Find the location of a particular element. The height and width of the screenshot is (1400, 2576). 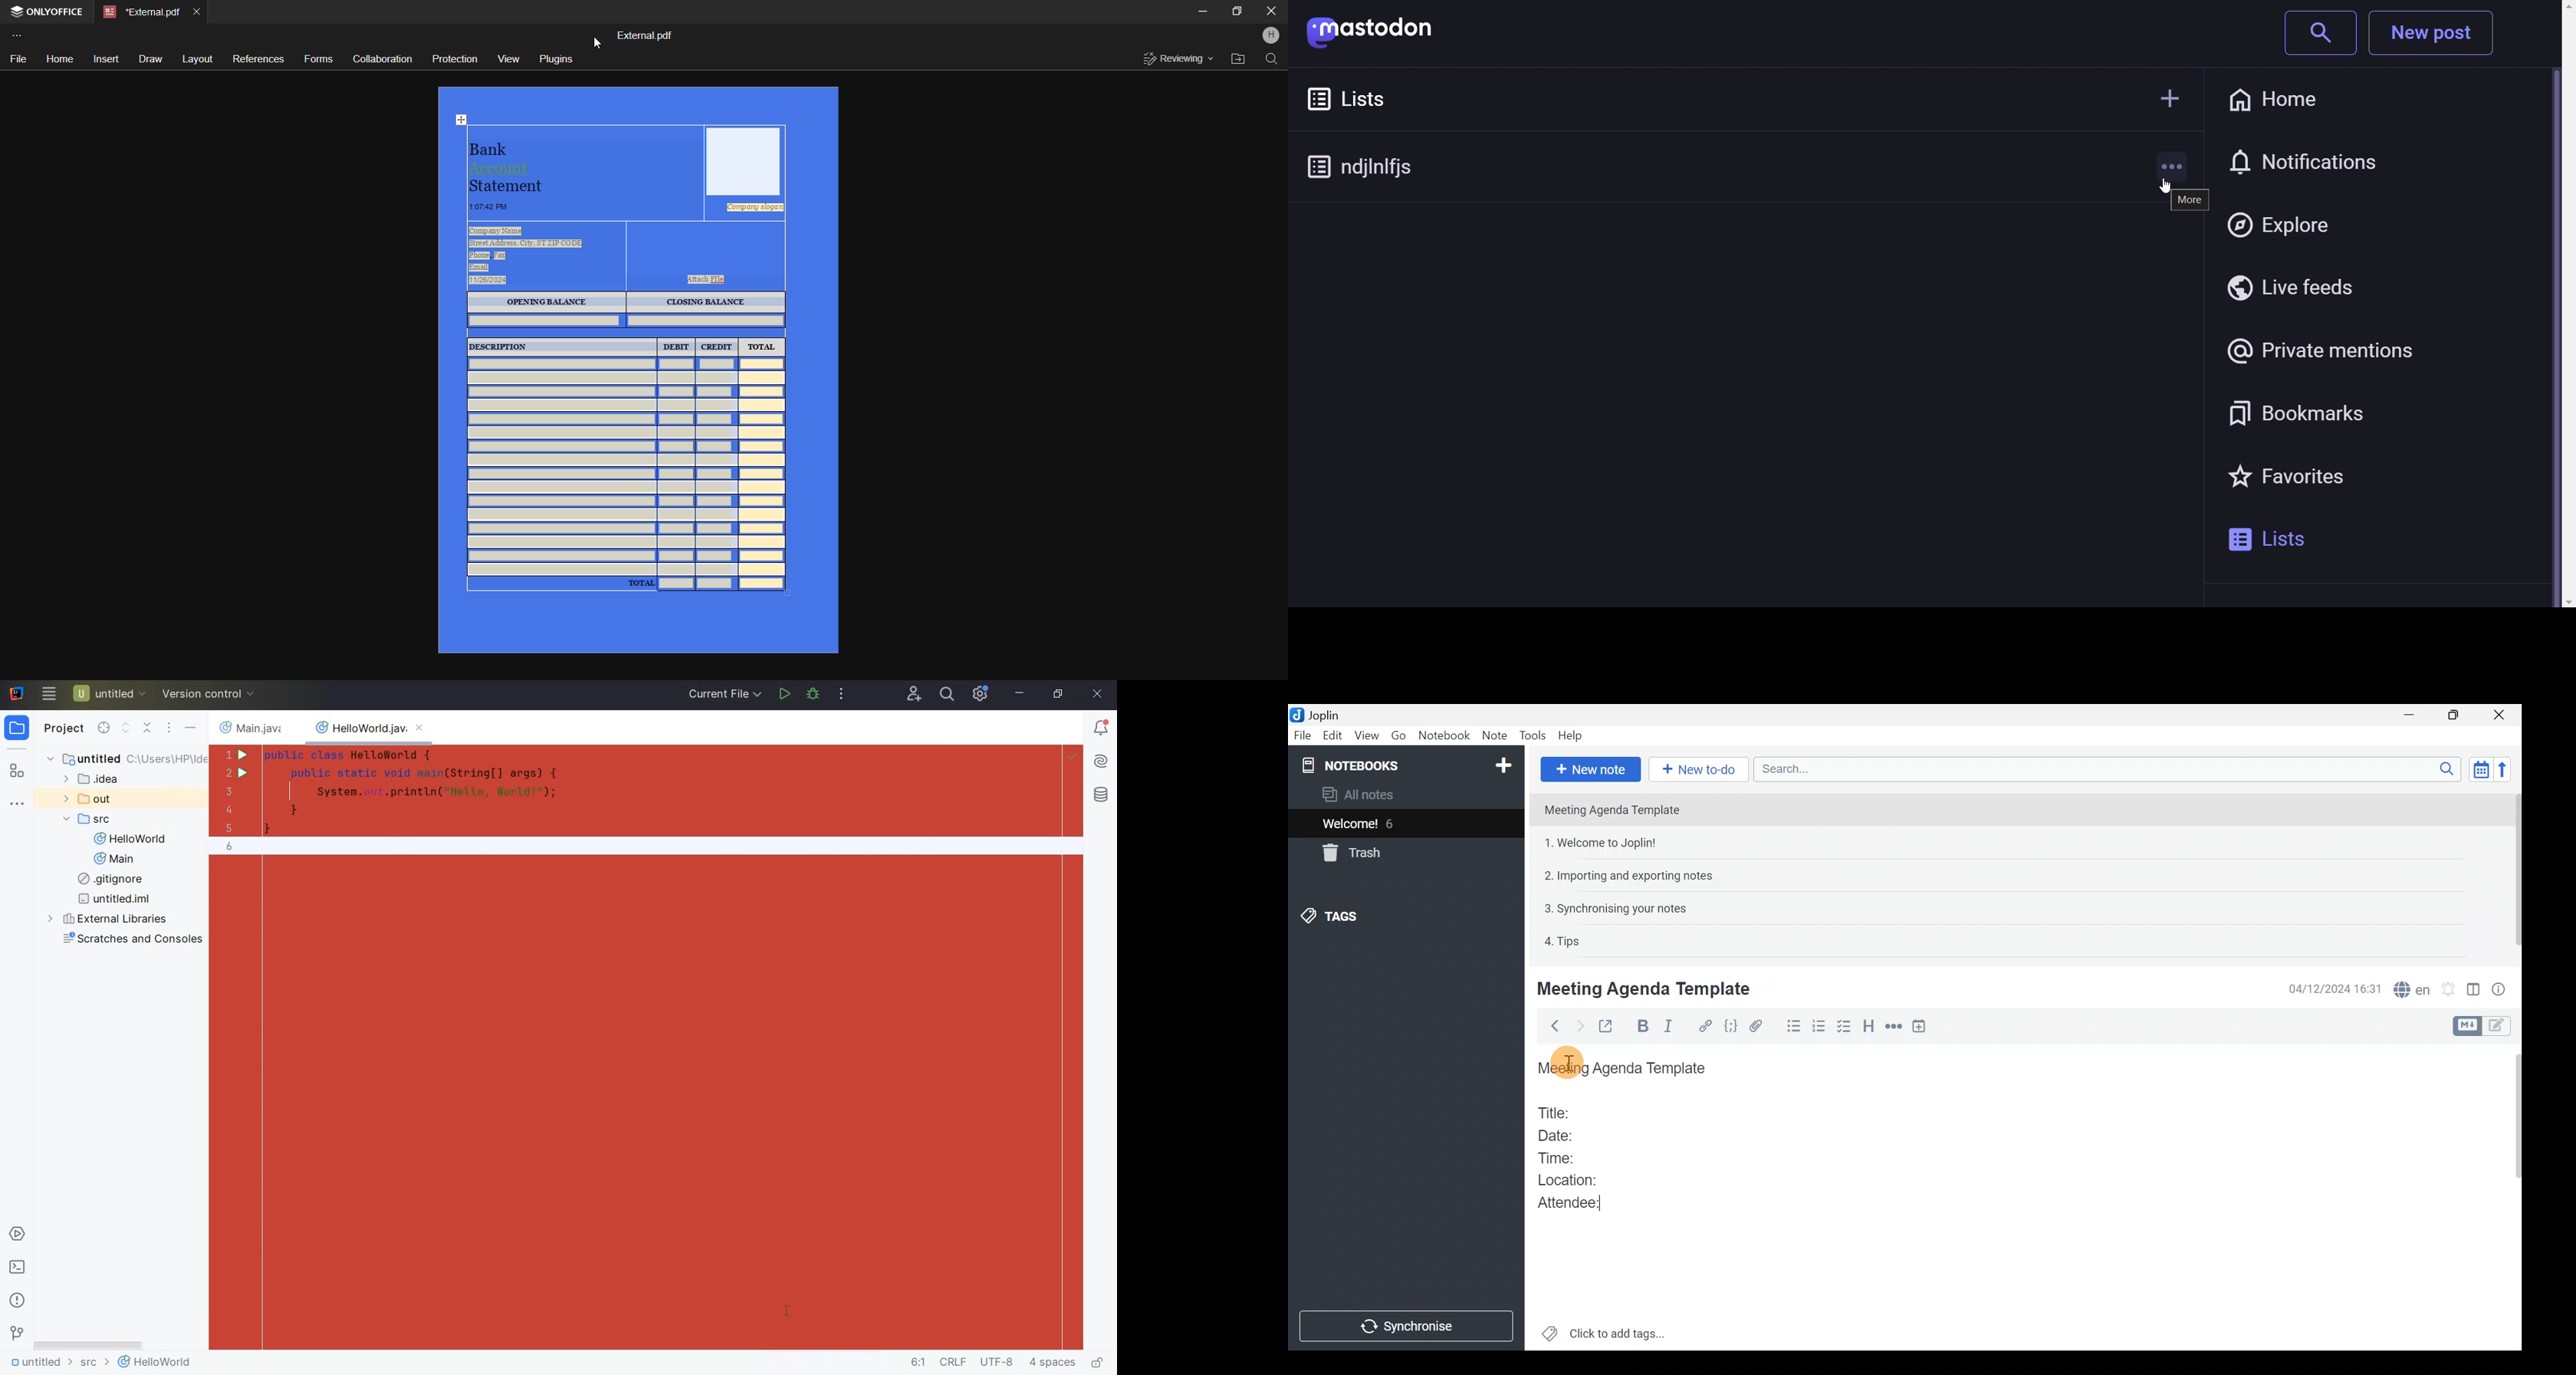

Synchronise is located at coordinates (1406, 1325).